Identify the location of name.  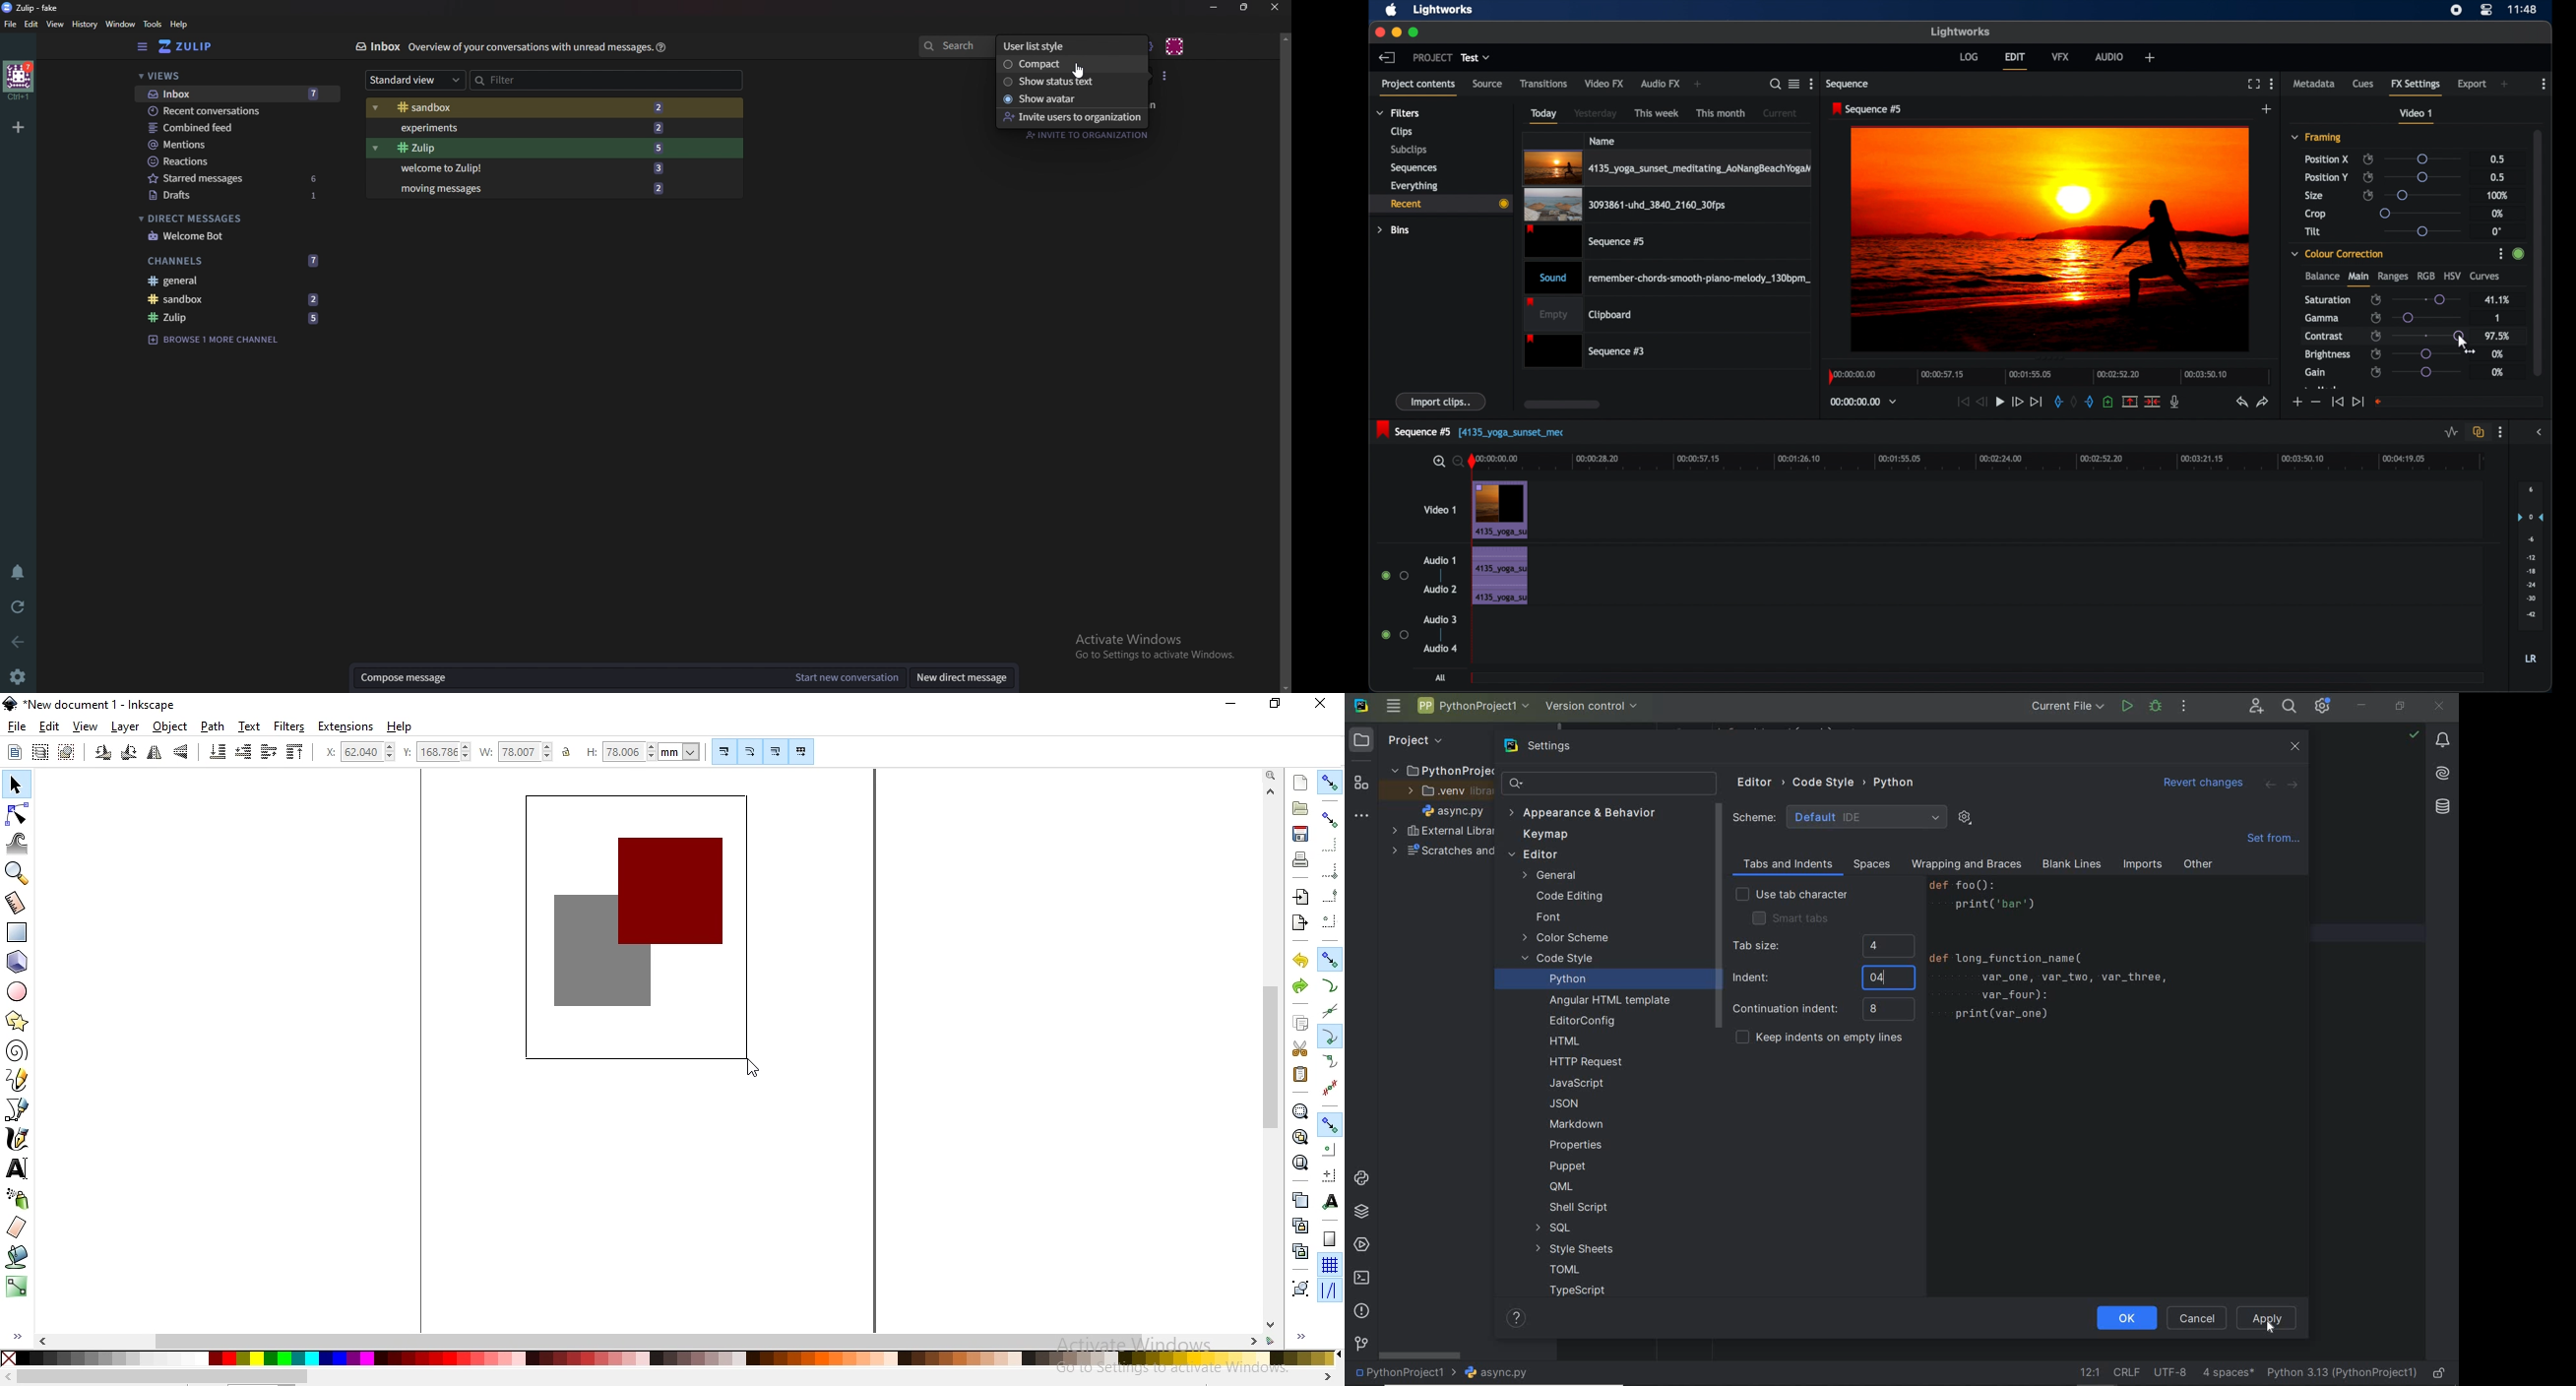
(1603, 141).